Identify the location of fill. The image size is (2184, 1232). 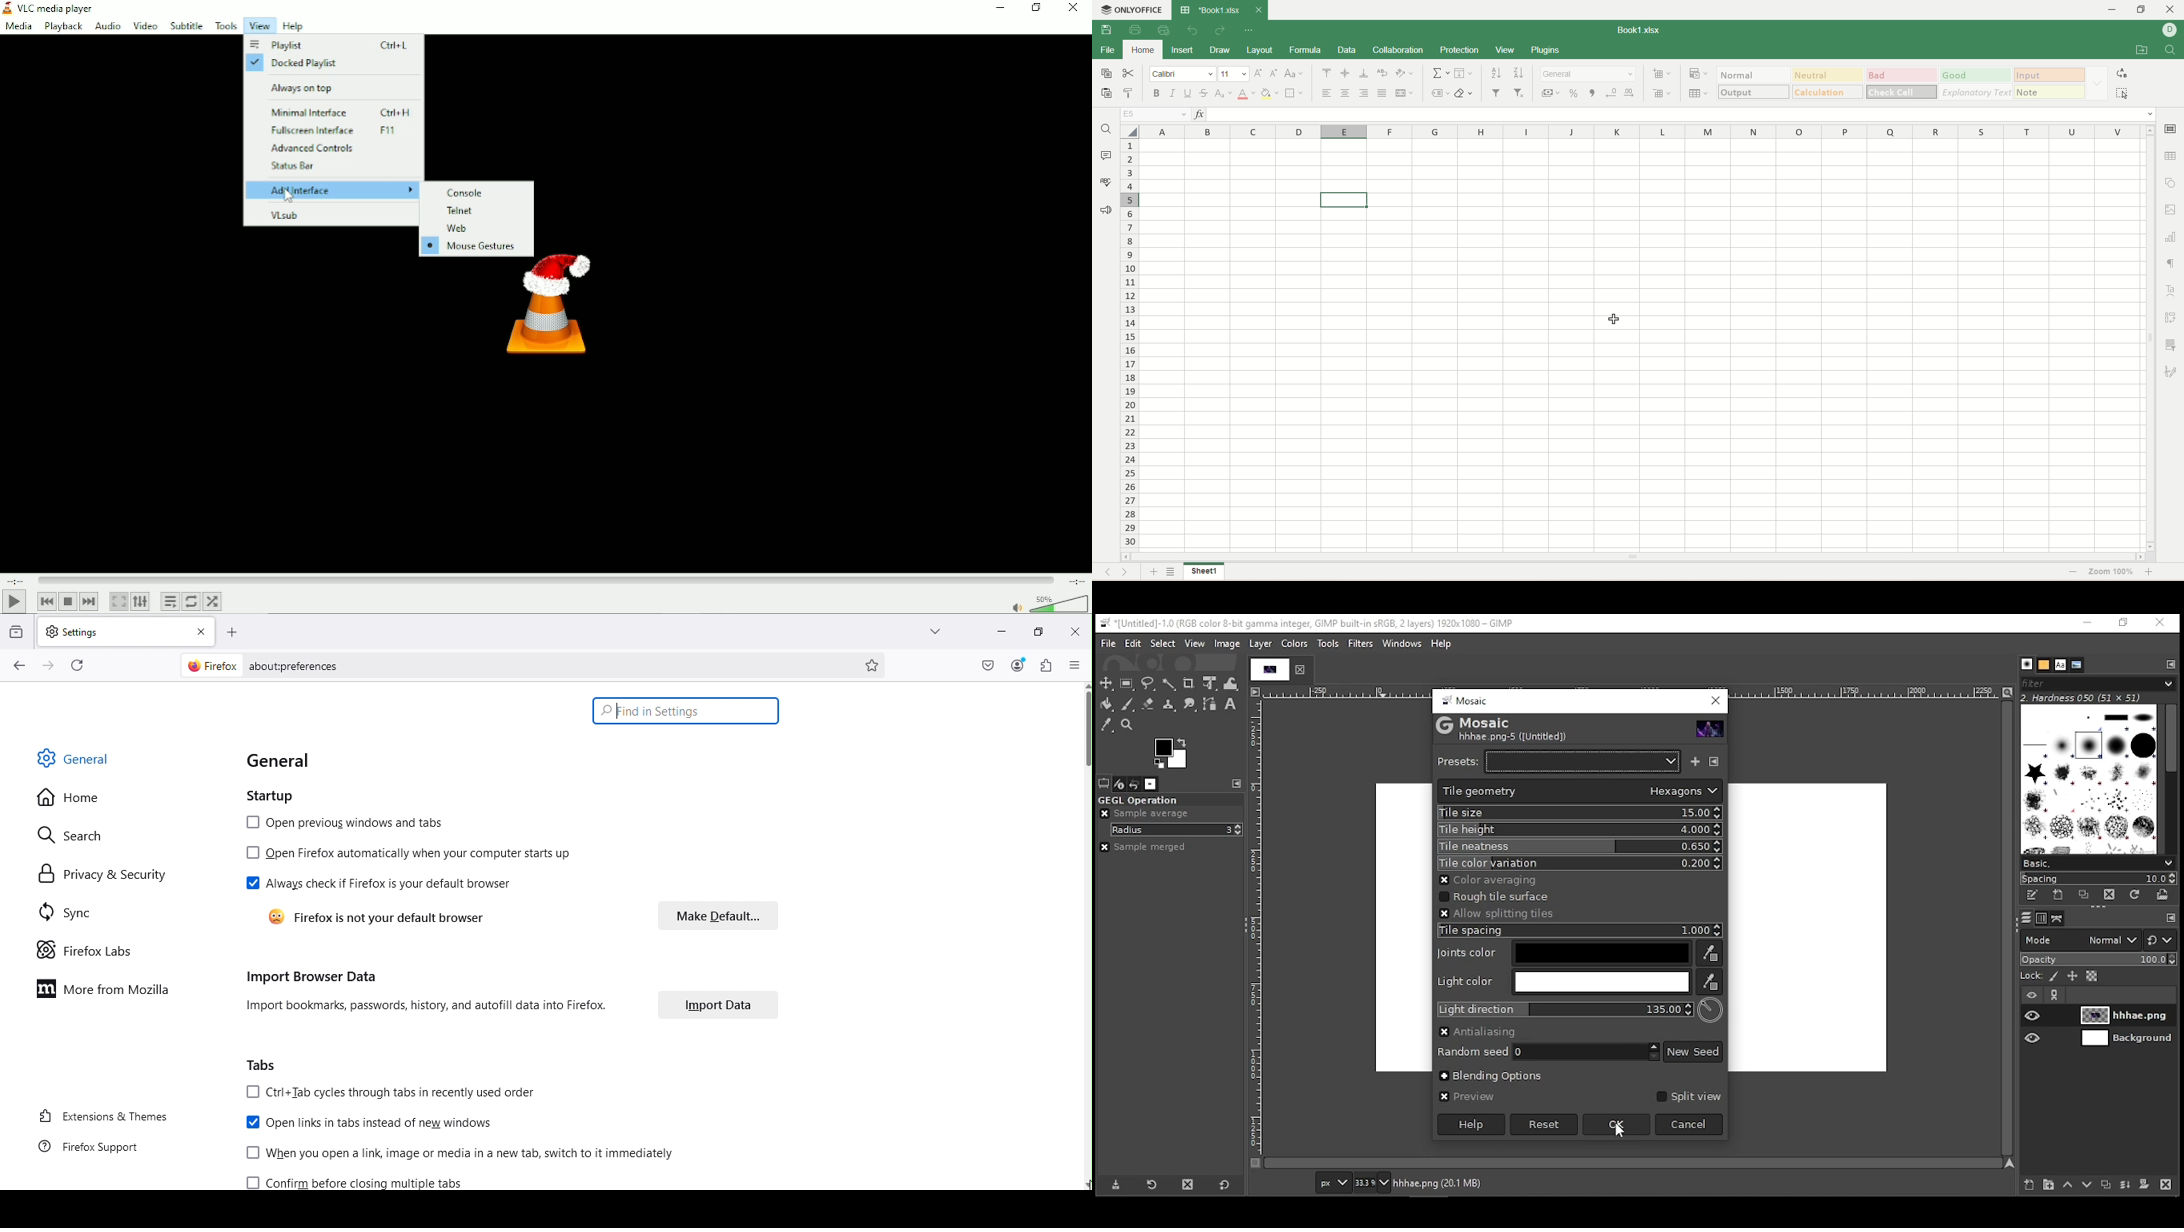
(1463, 72).